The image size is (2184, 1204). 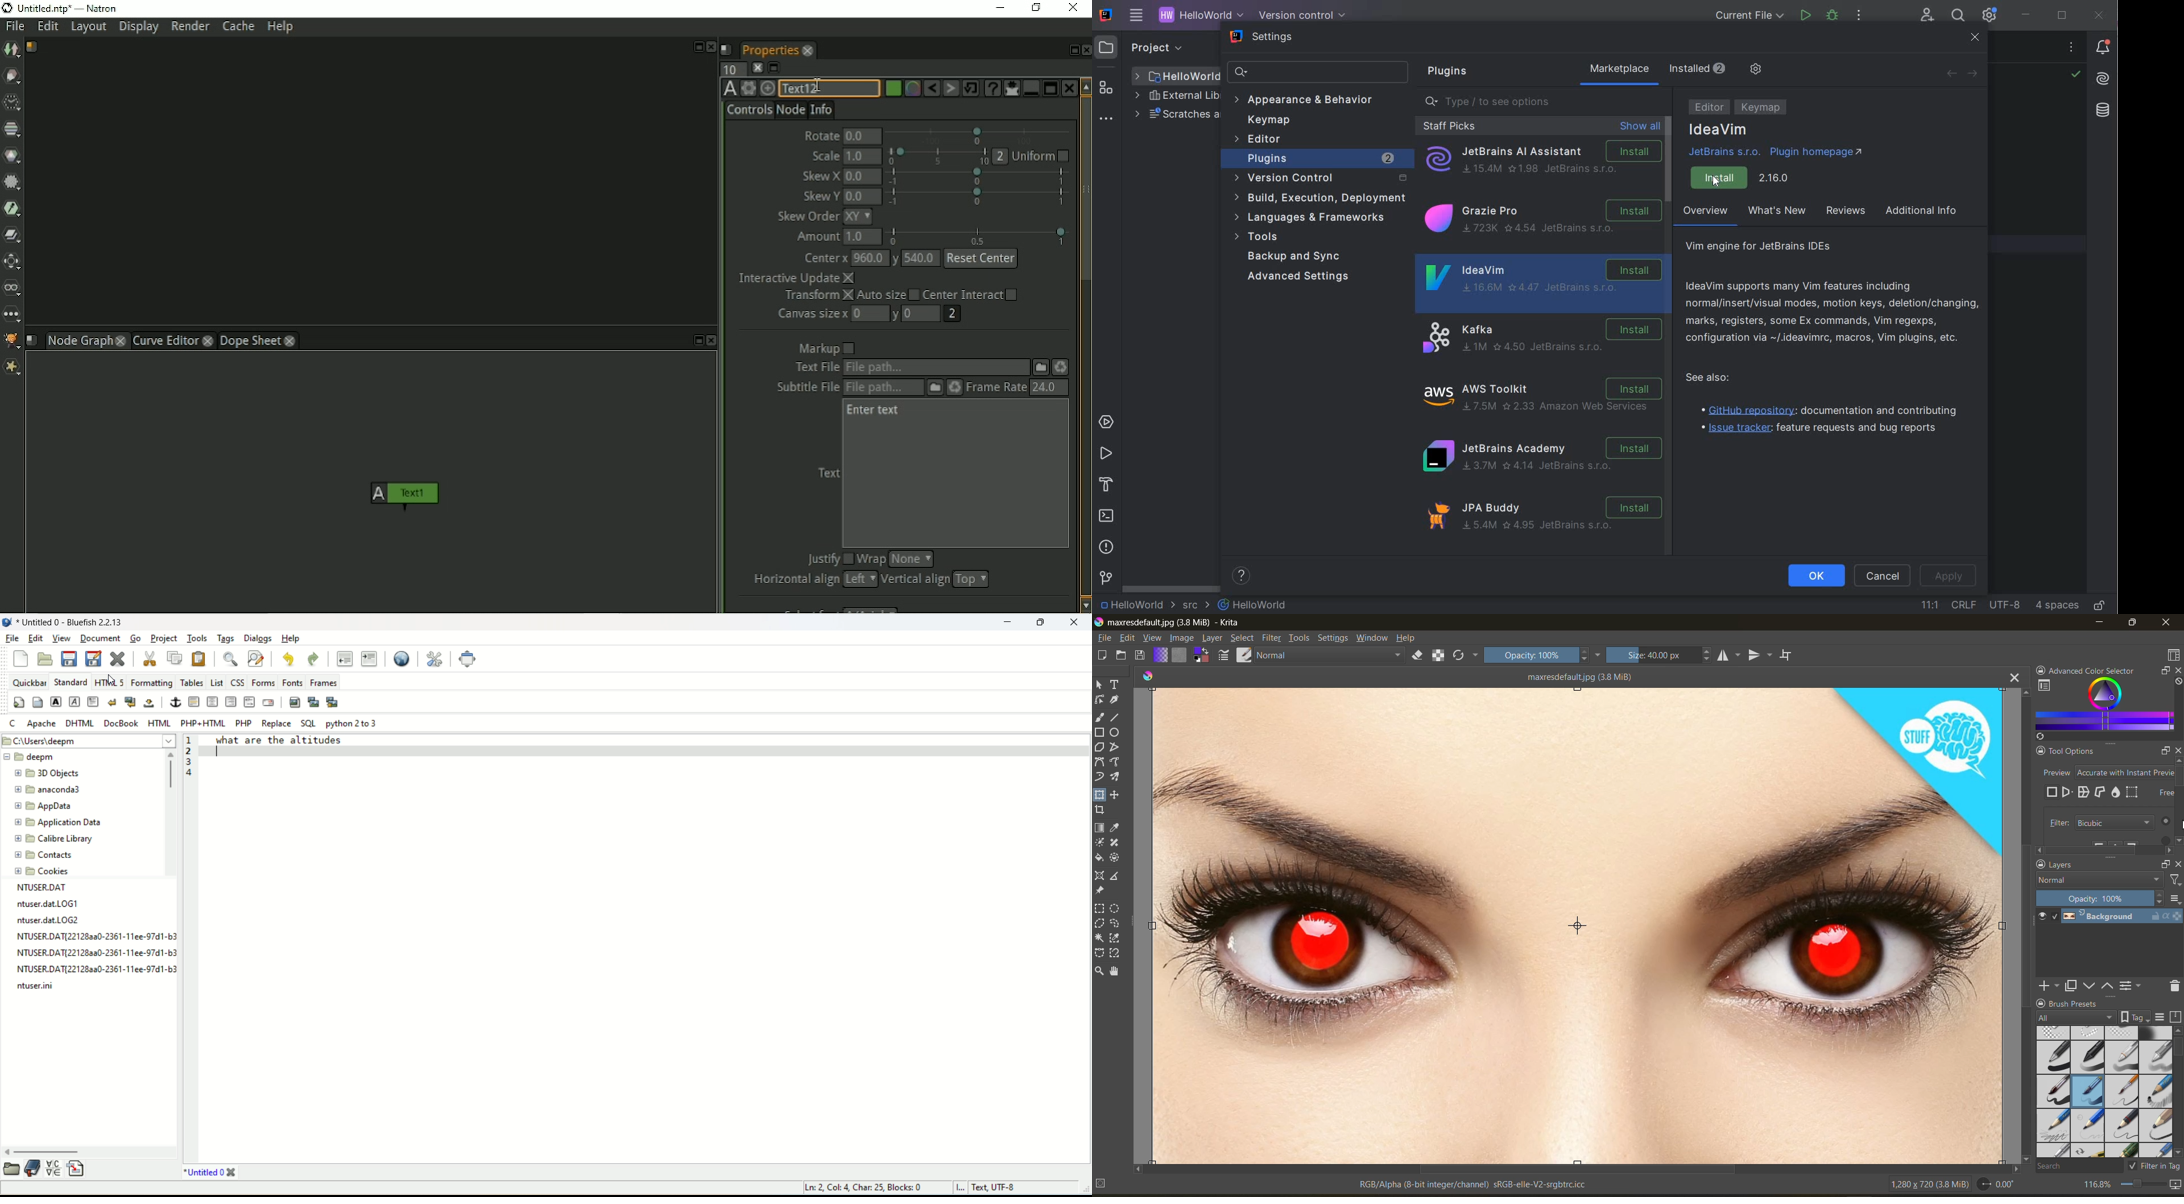 I want to click on lock docker, so click(x=2039, y=668).